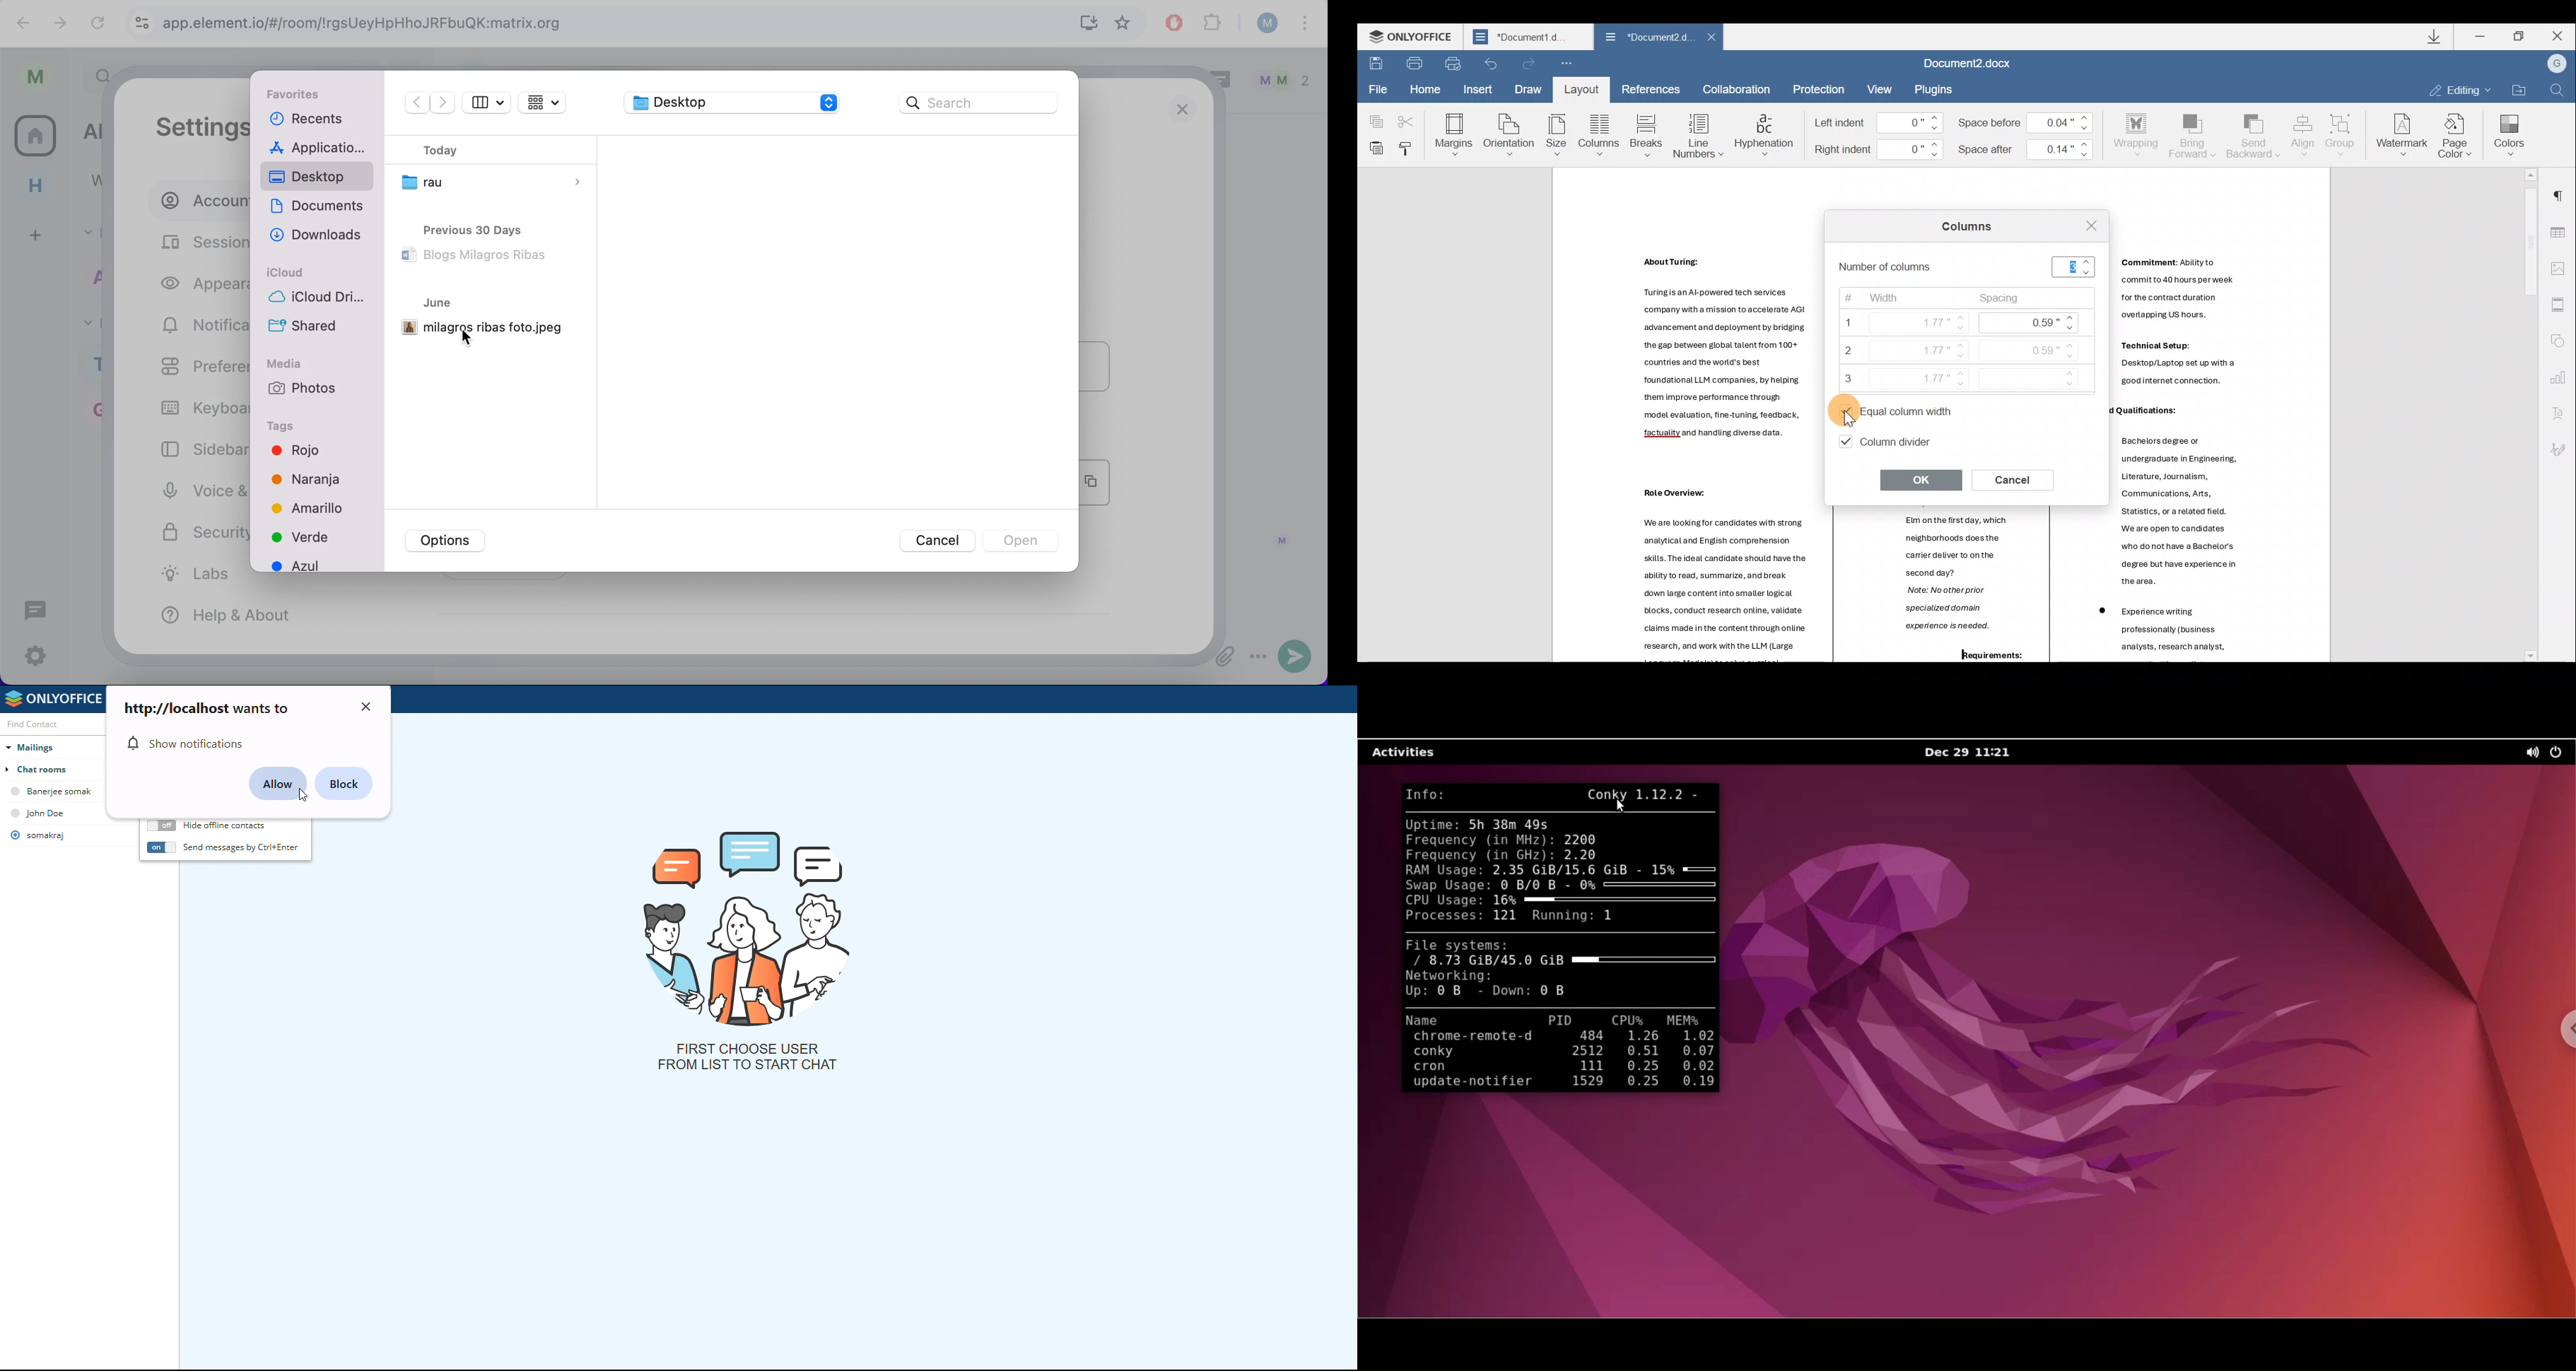 The image size is (2576, 1372). Describe the element at coordinates (1413, 63) in the screenshot. I see `Print file` at that location.